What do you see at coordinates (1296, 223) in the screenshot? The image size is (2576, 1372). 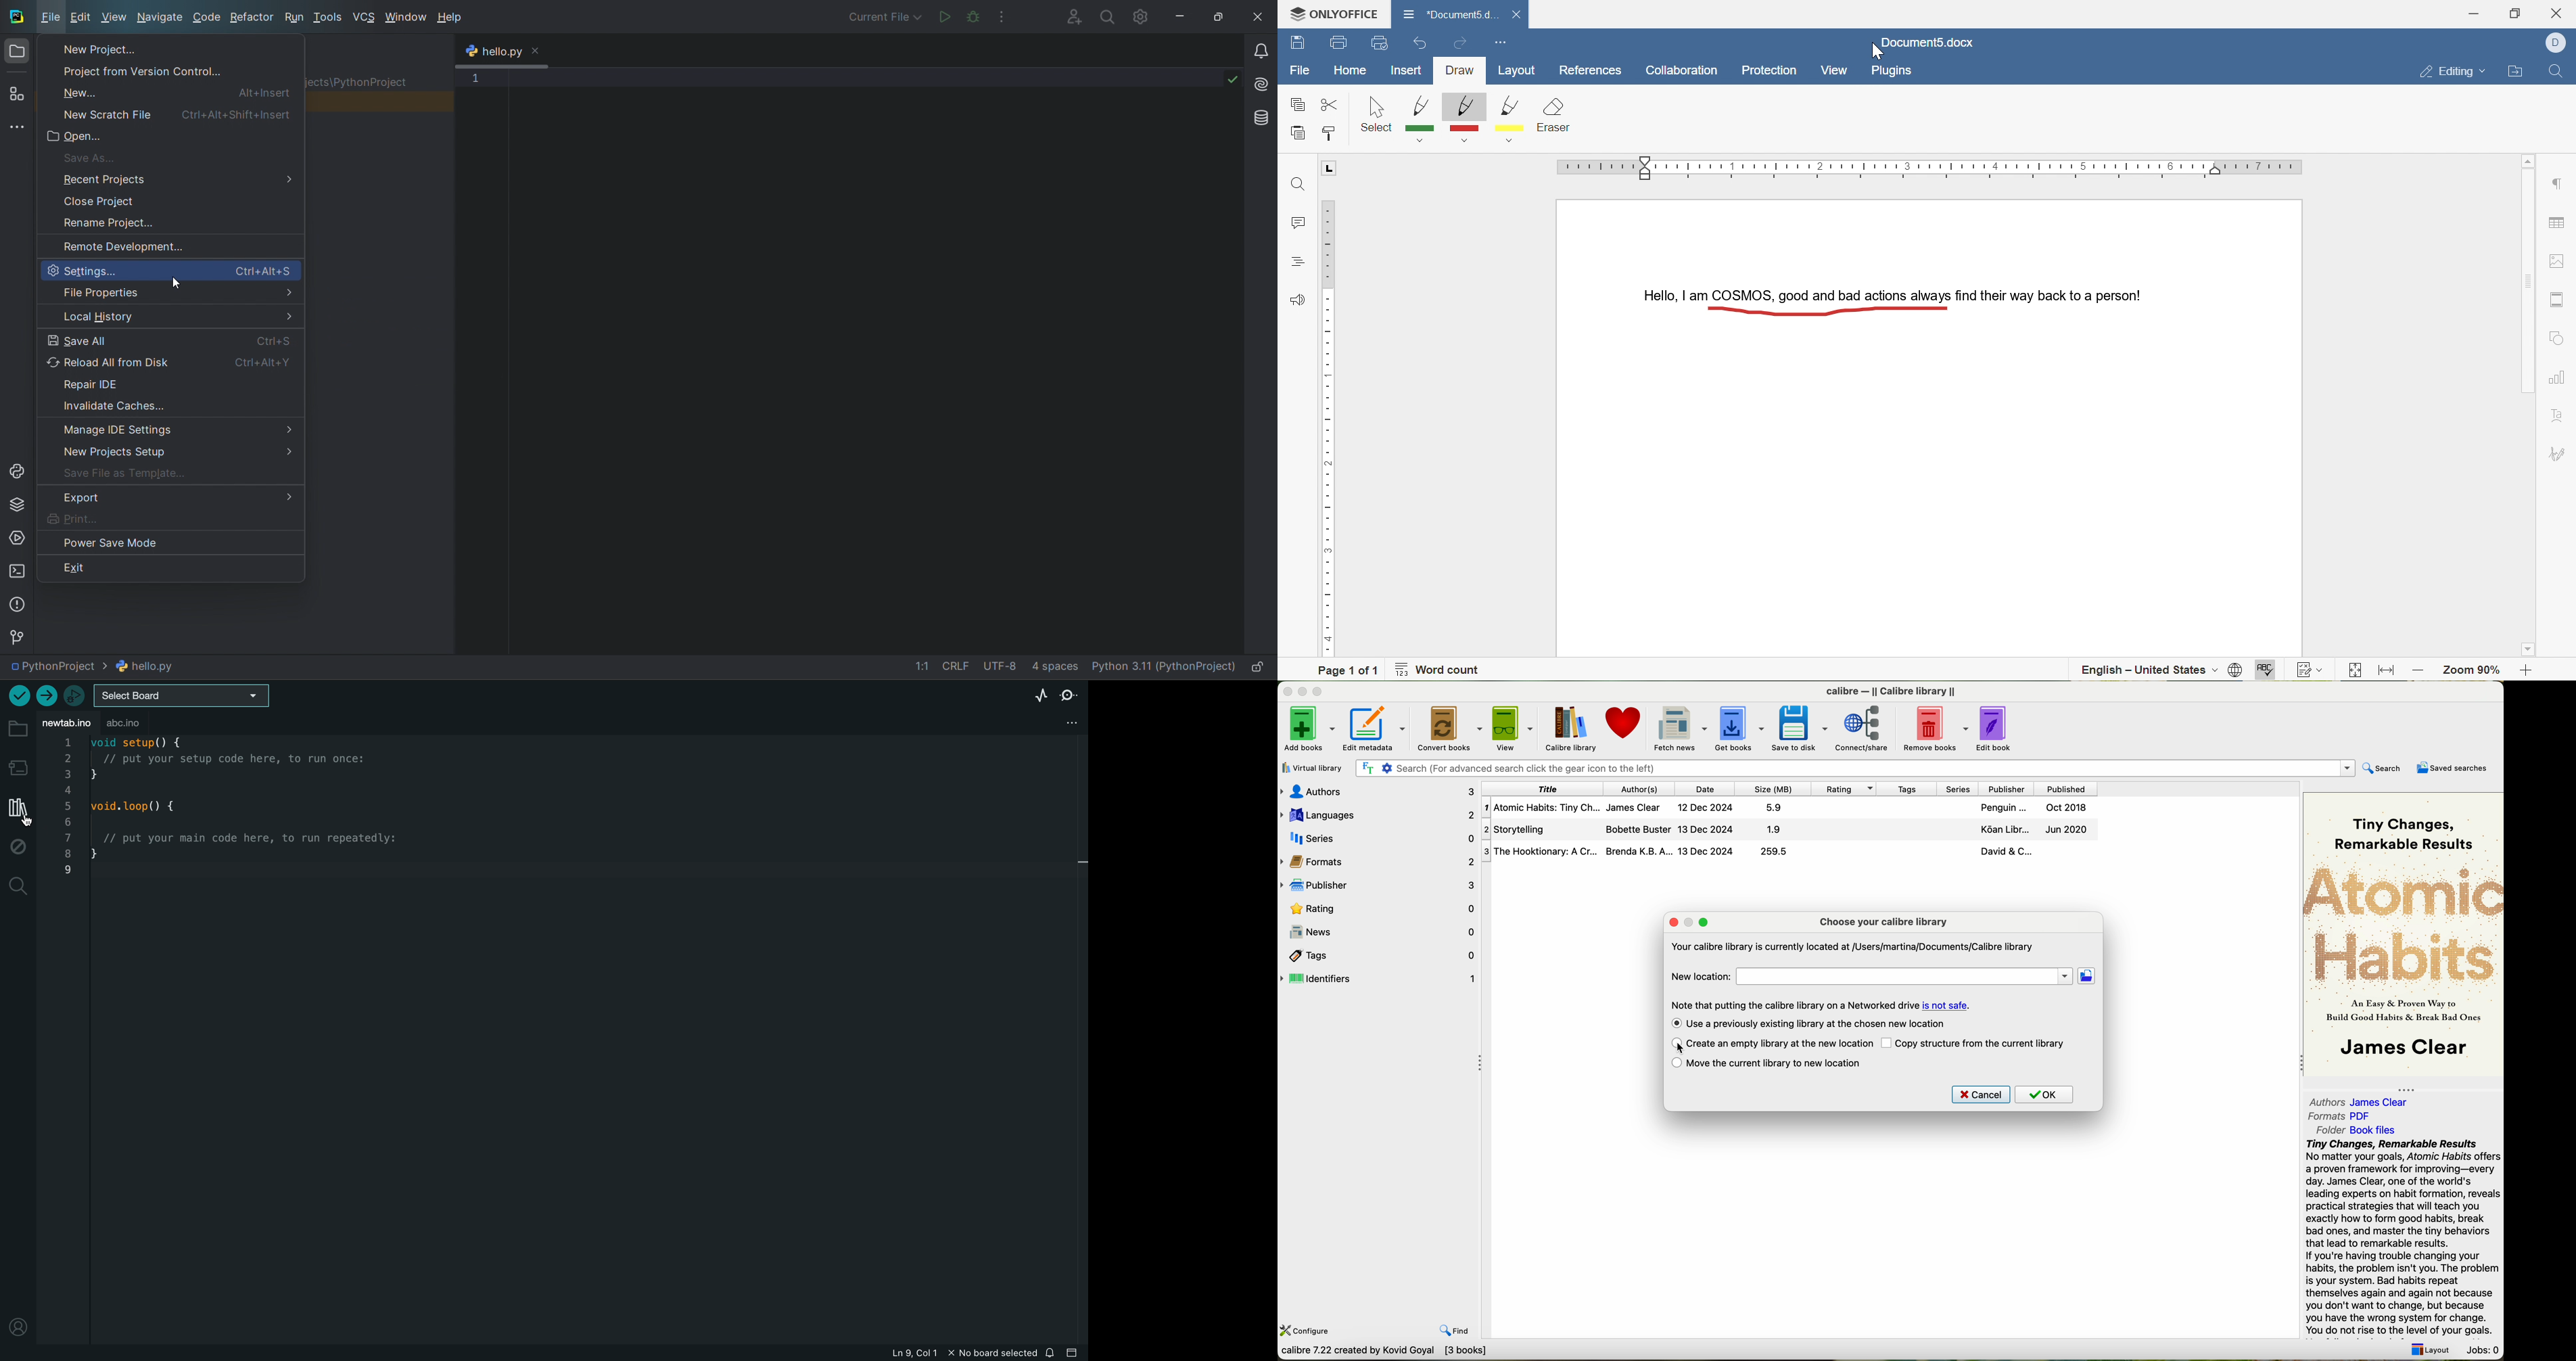 I see `comments` at bounding box center [1296, 223].